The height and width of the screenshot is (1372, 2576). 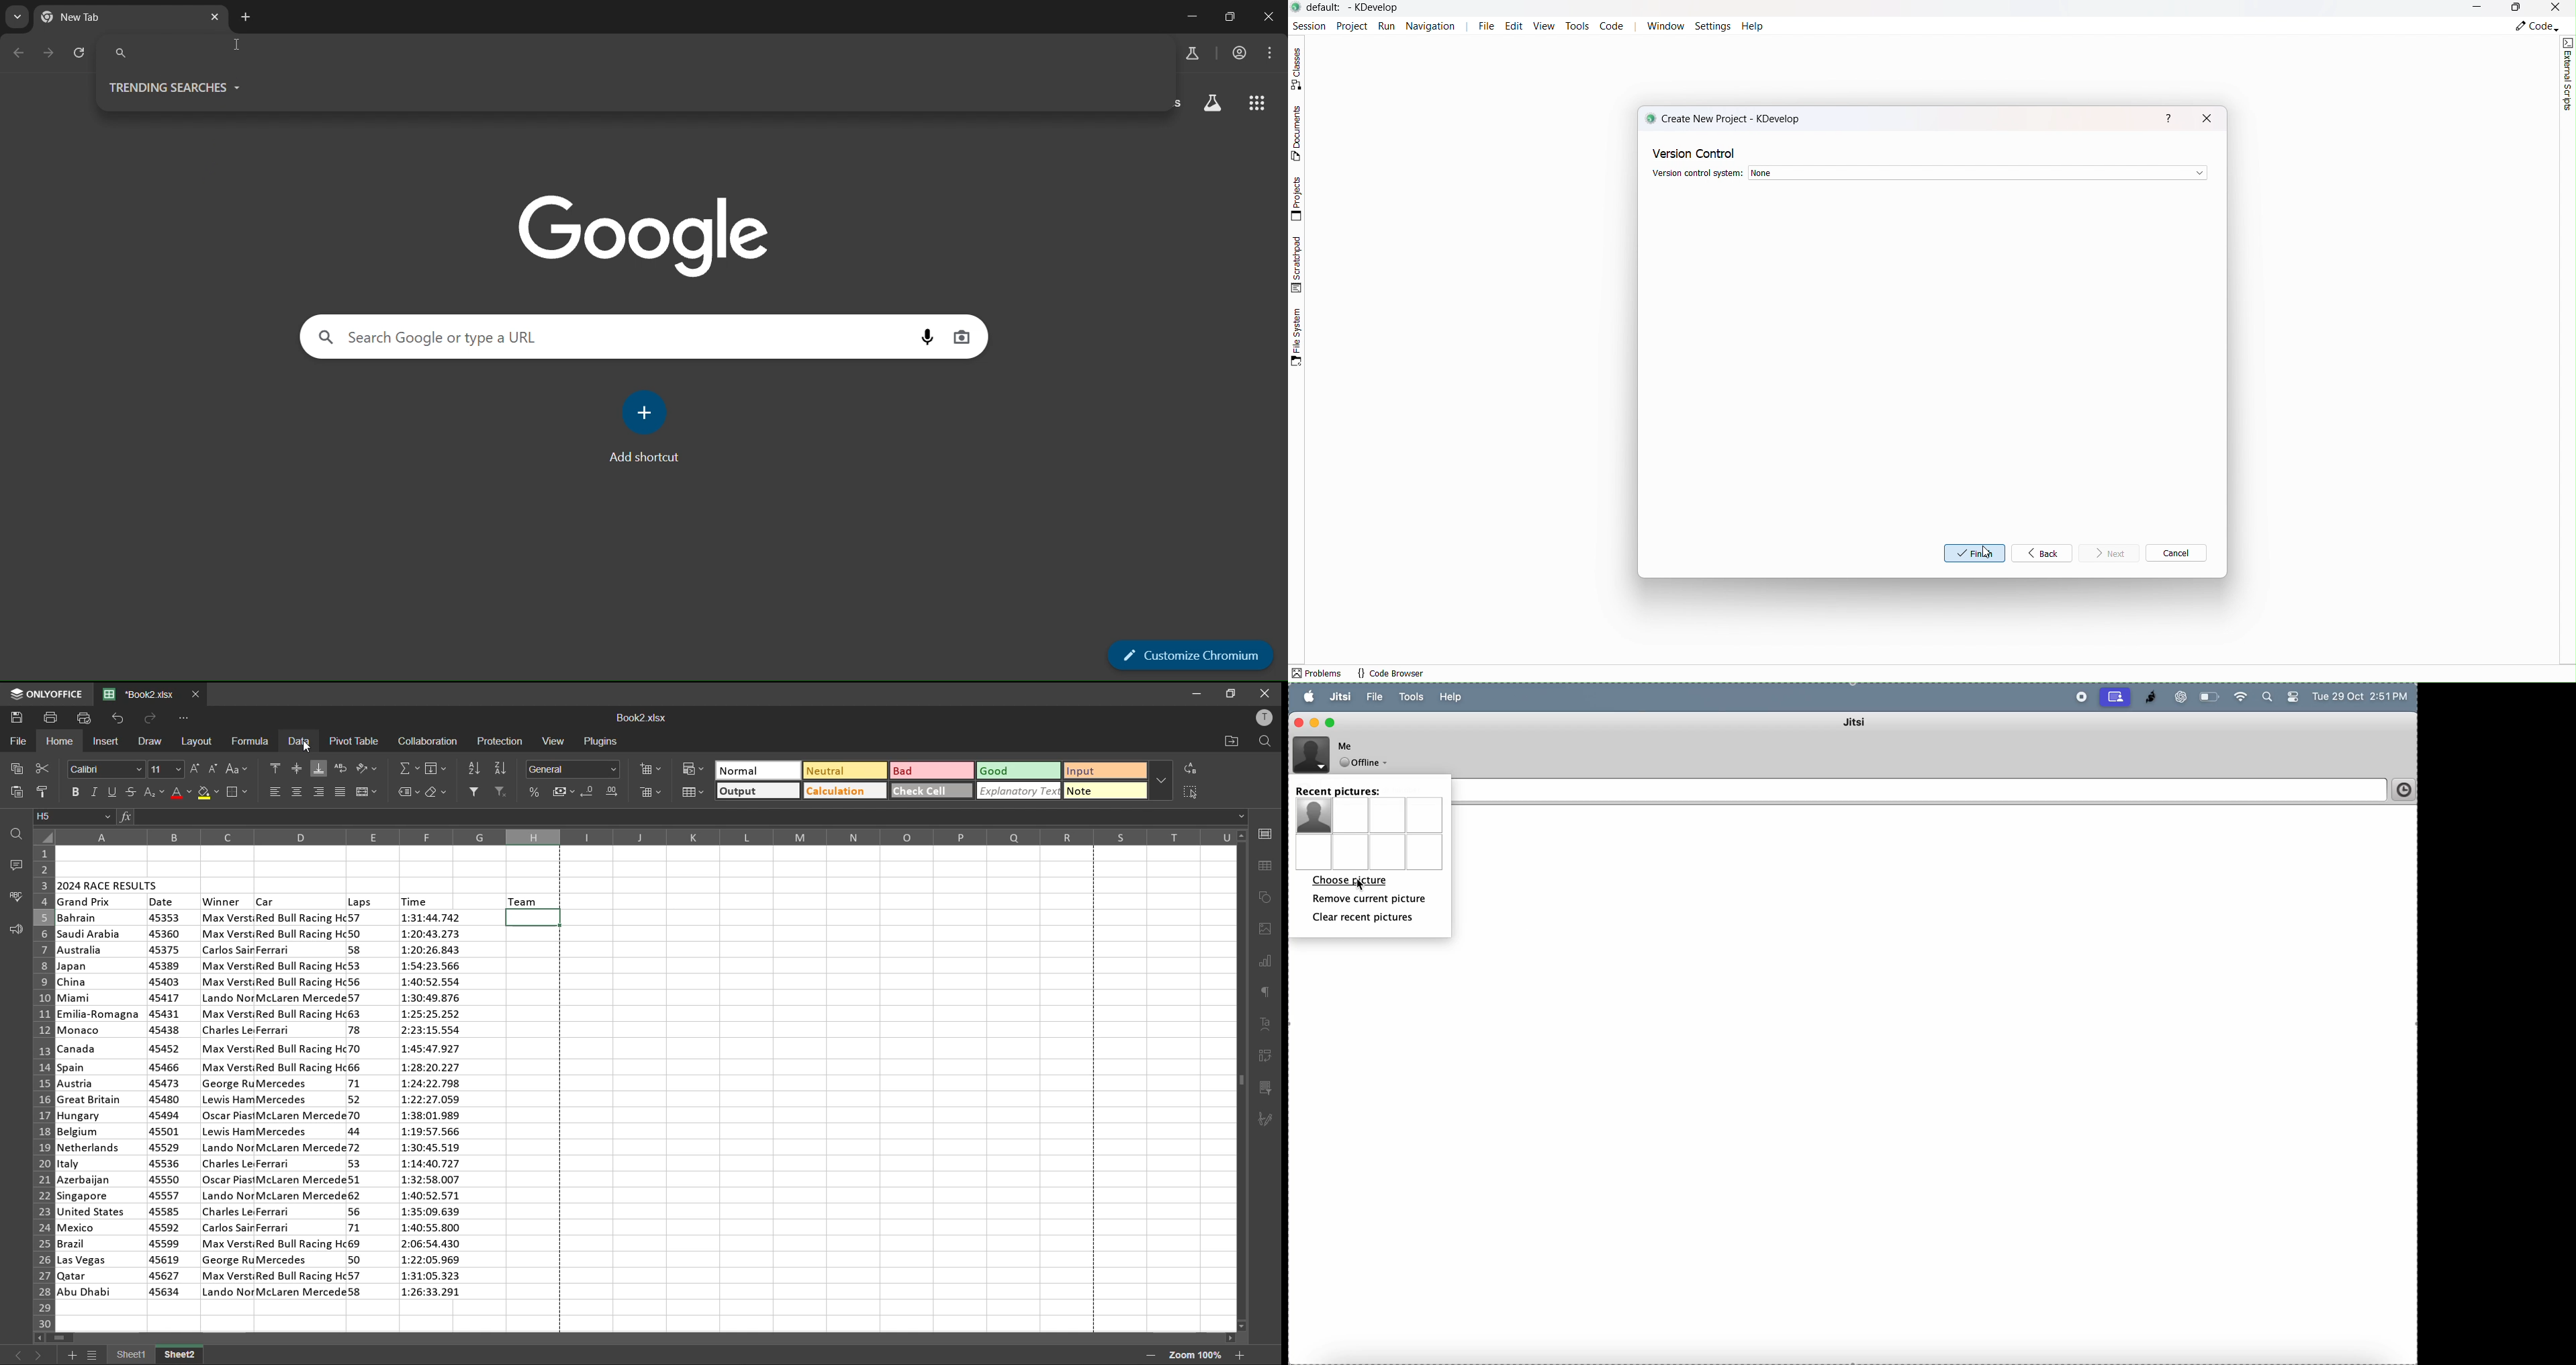 I want to click on justified, so click(x=340, y=792).